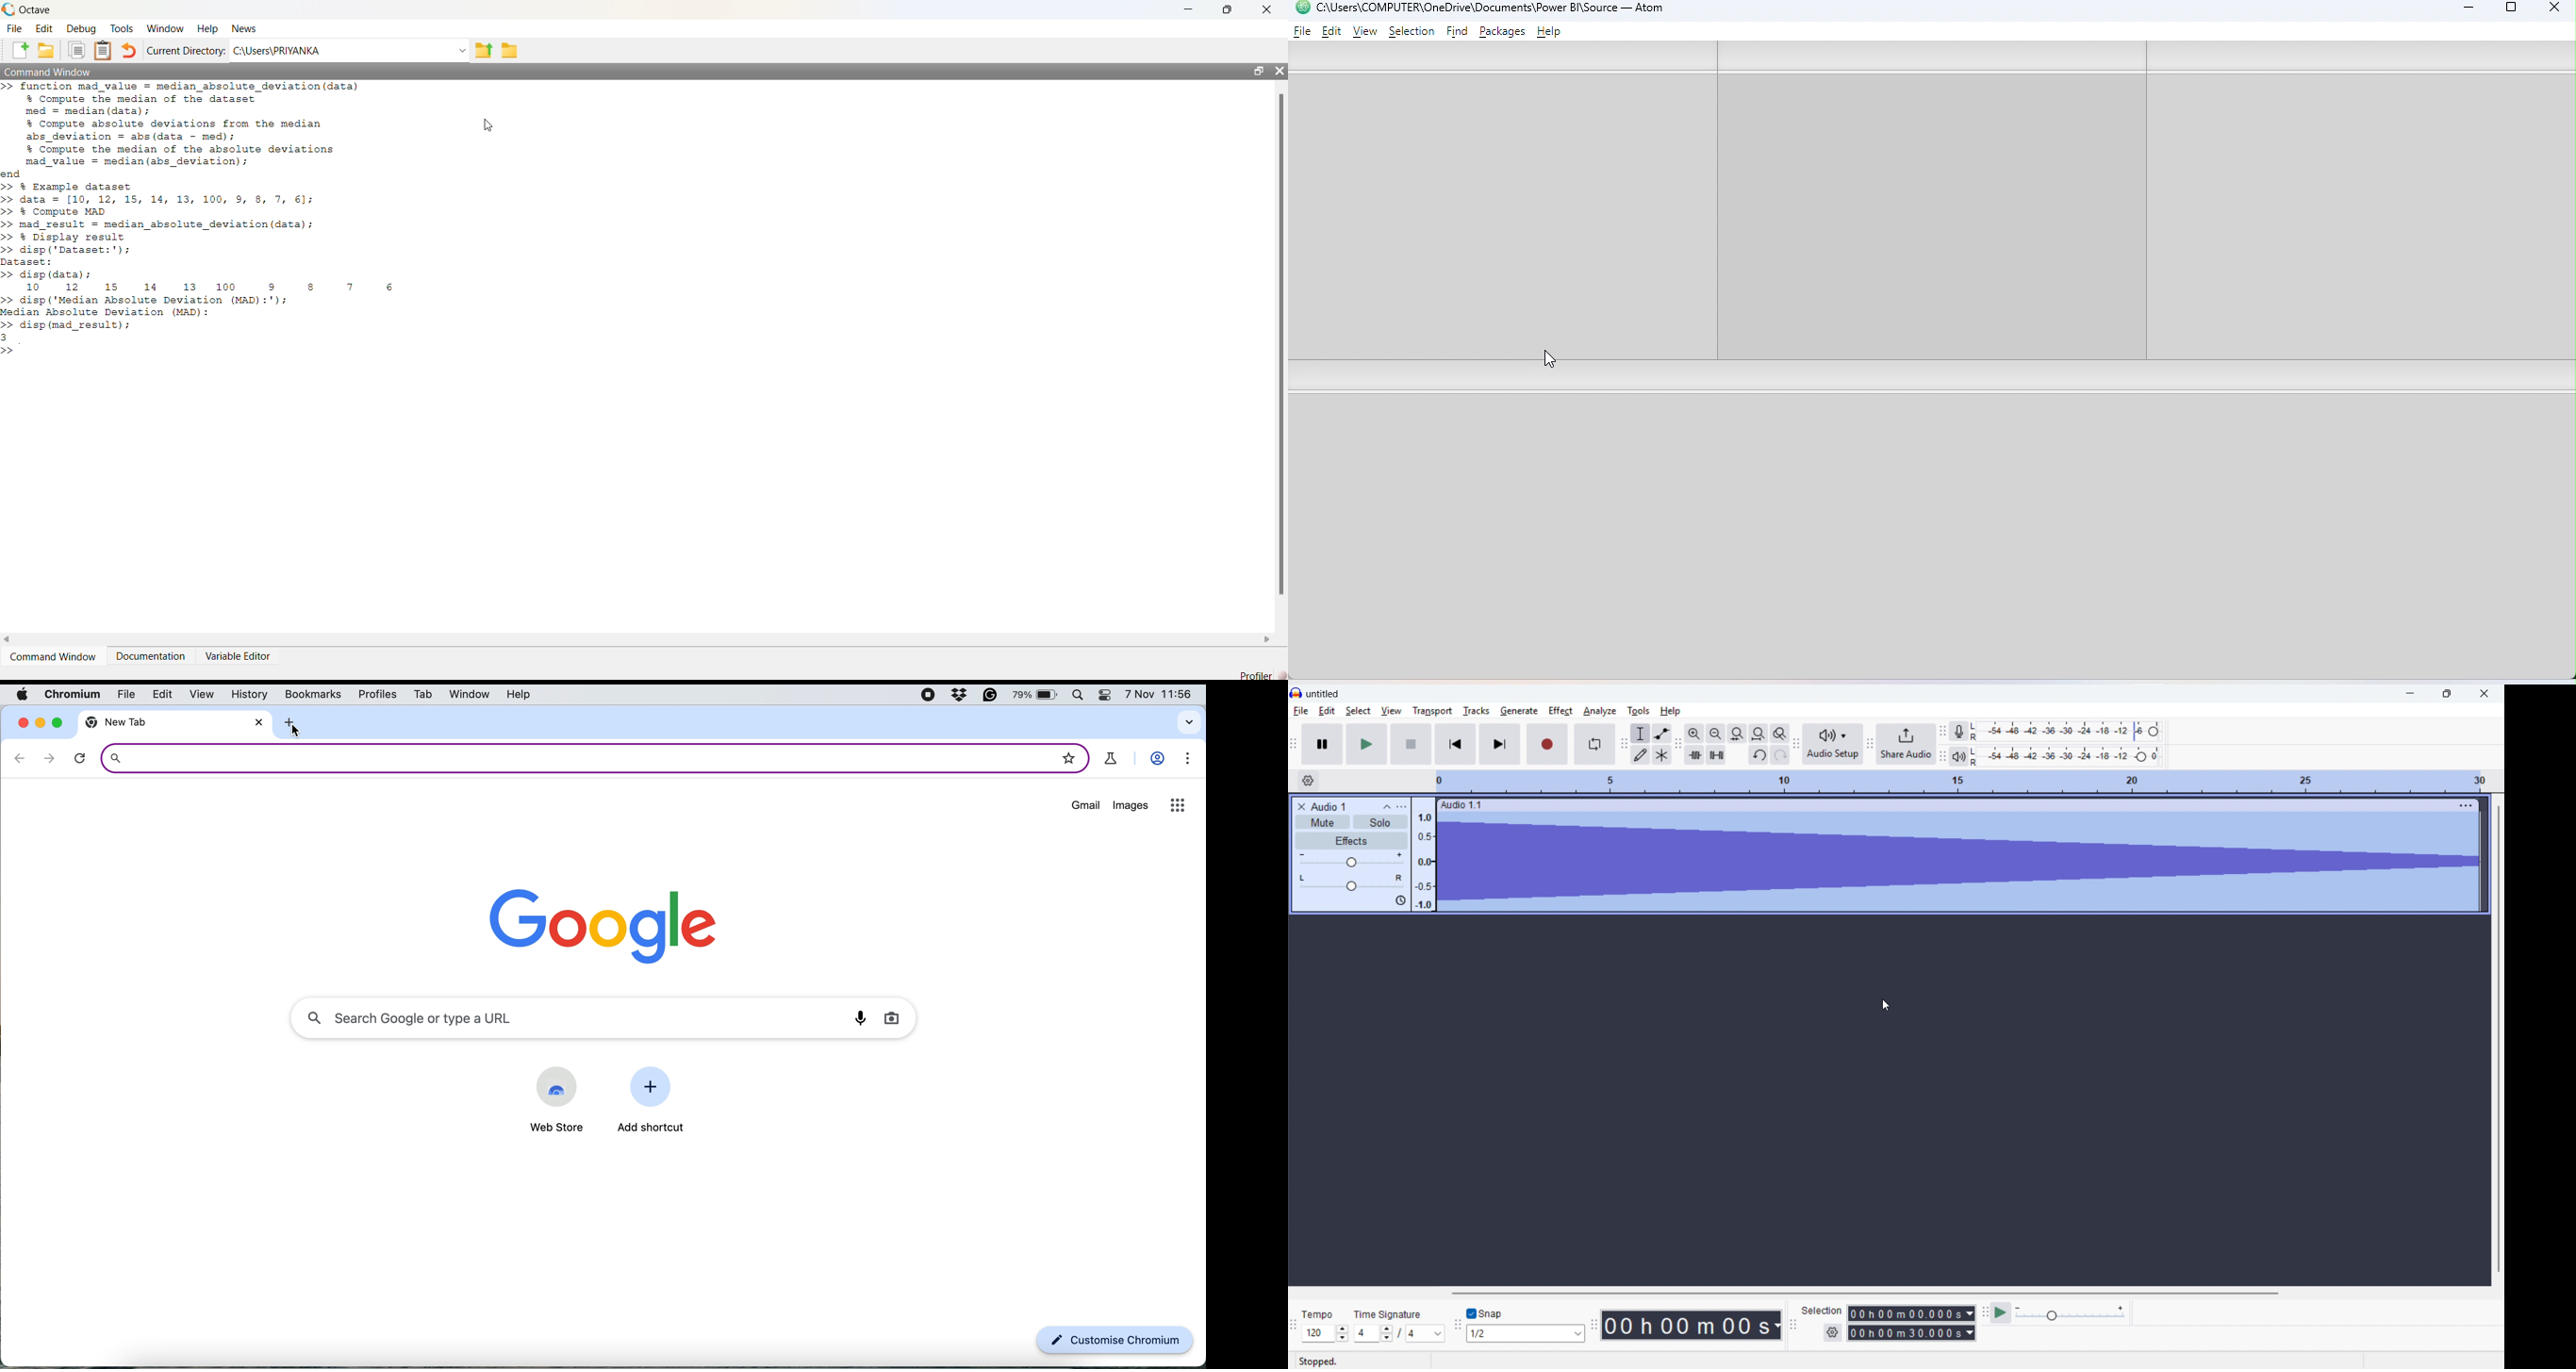  Describe the element at coordinates (570, 757) in the screenshot. I see `search bar` at that location.